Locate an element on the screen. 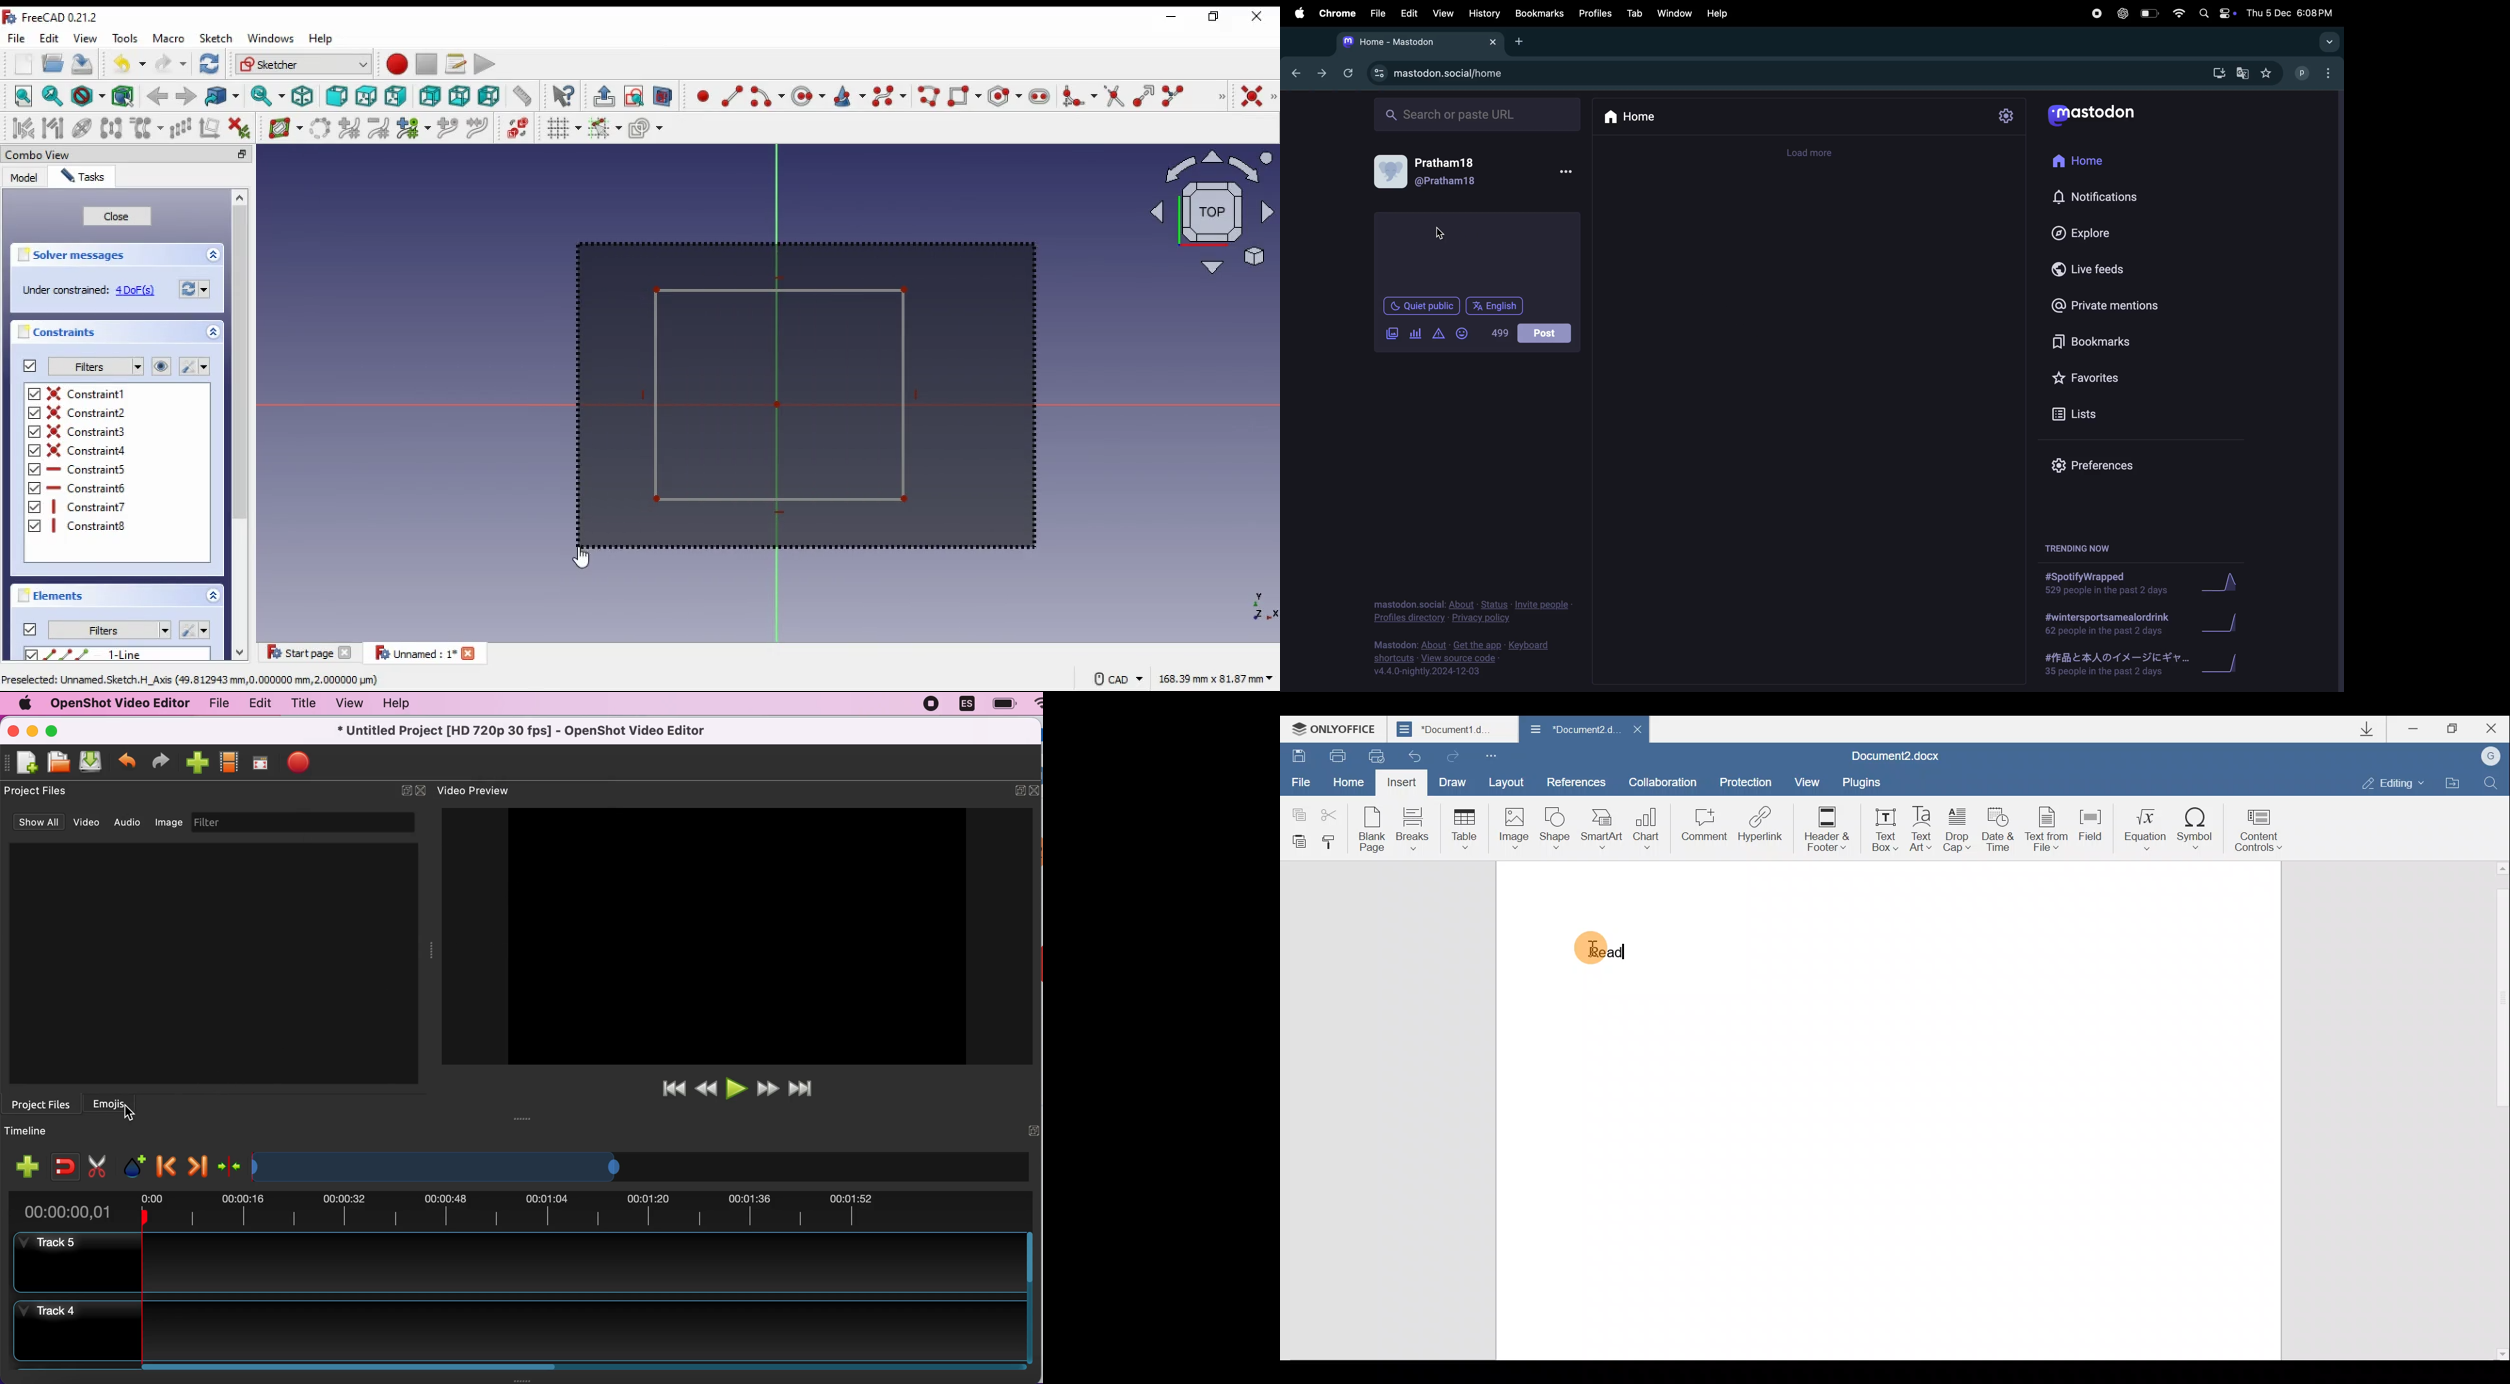 The image size is (2520, 1400). emojis is located at coordinates (115, 1103).